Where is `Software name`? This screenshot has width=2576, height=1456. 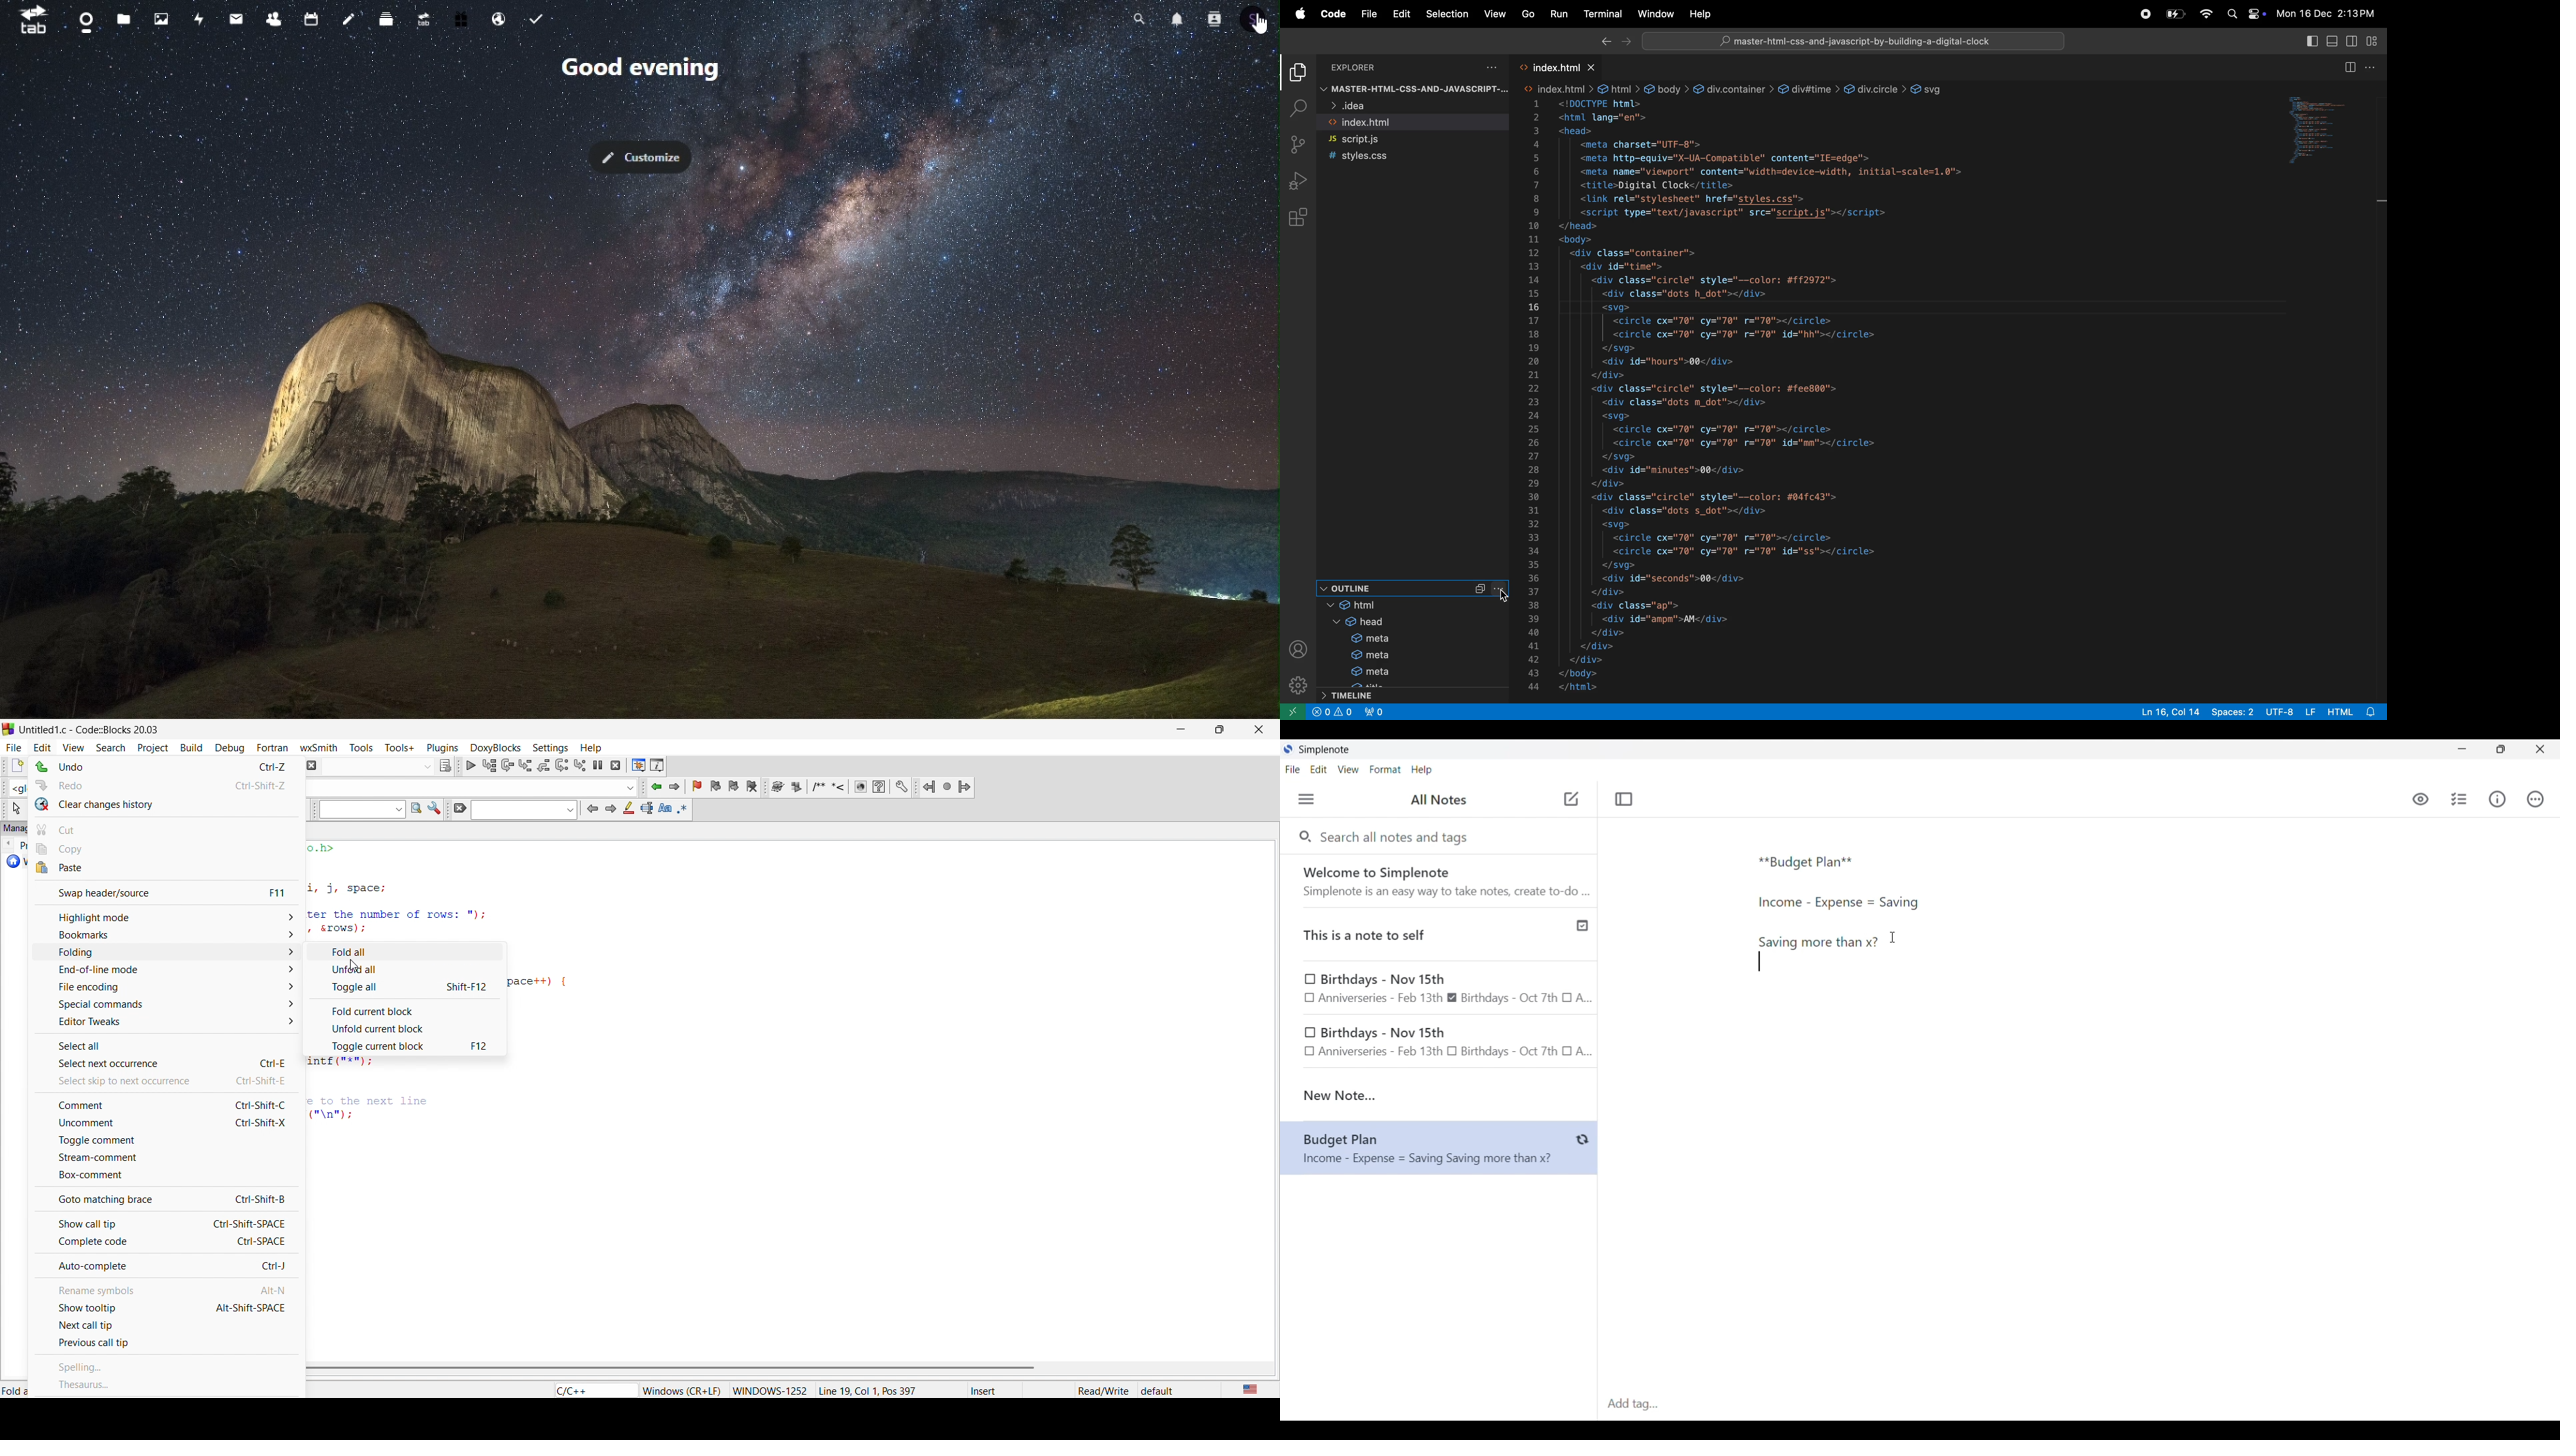 Software name is located at coordinates (1325, 750).